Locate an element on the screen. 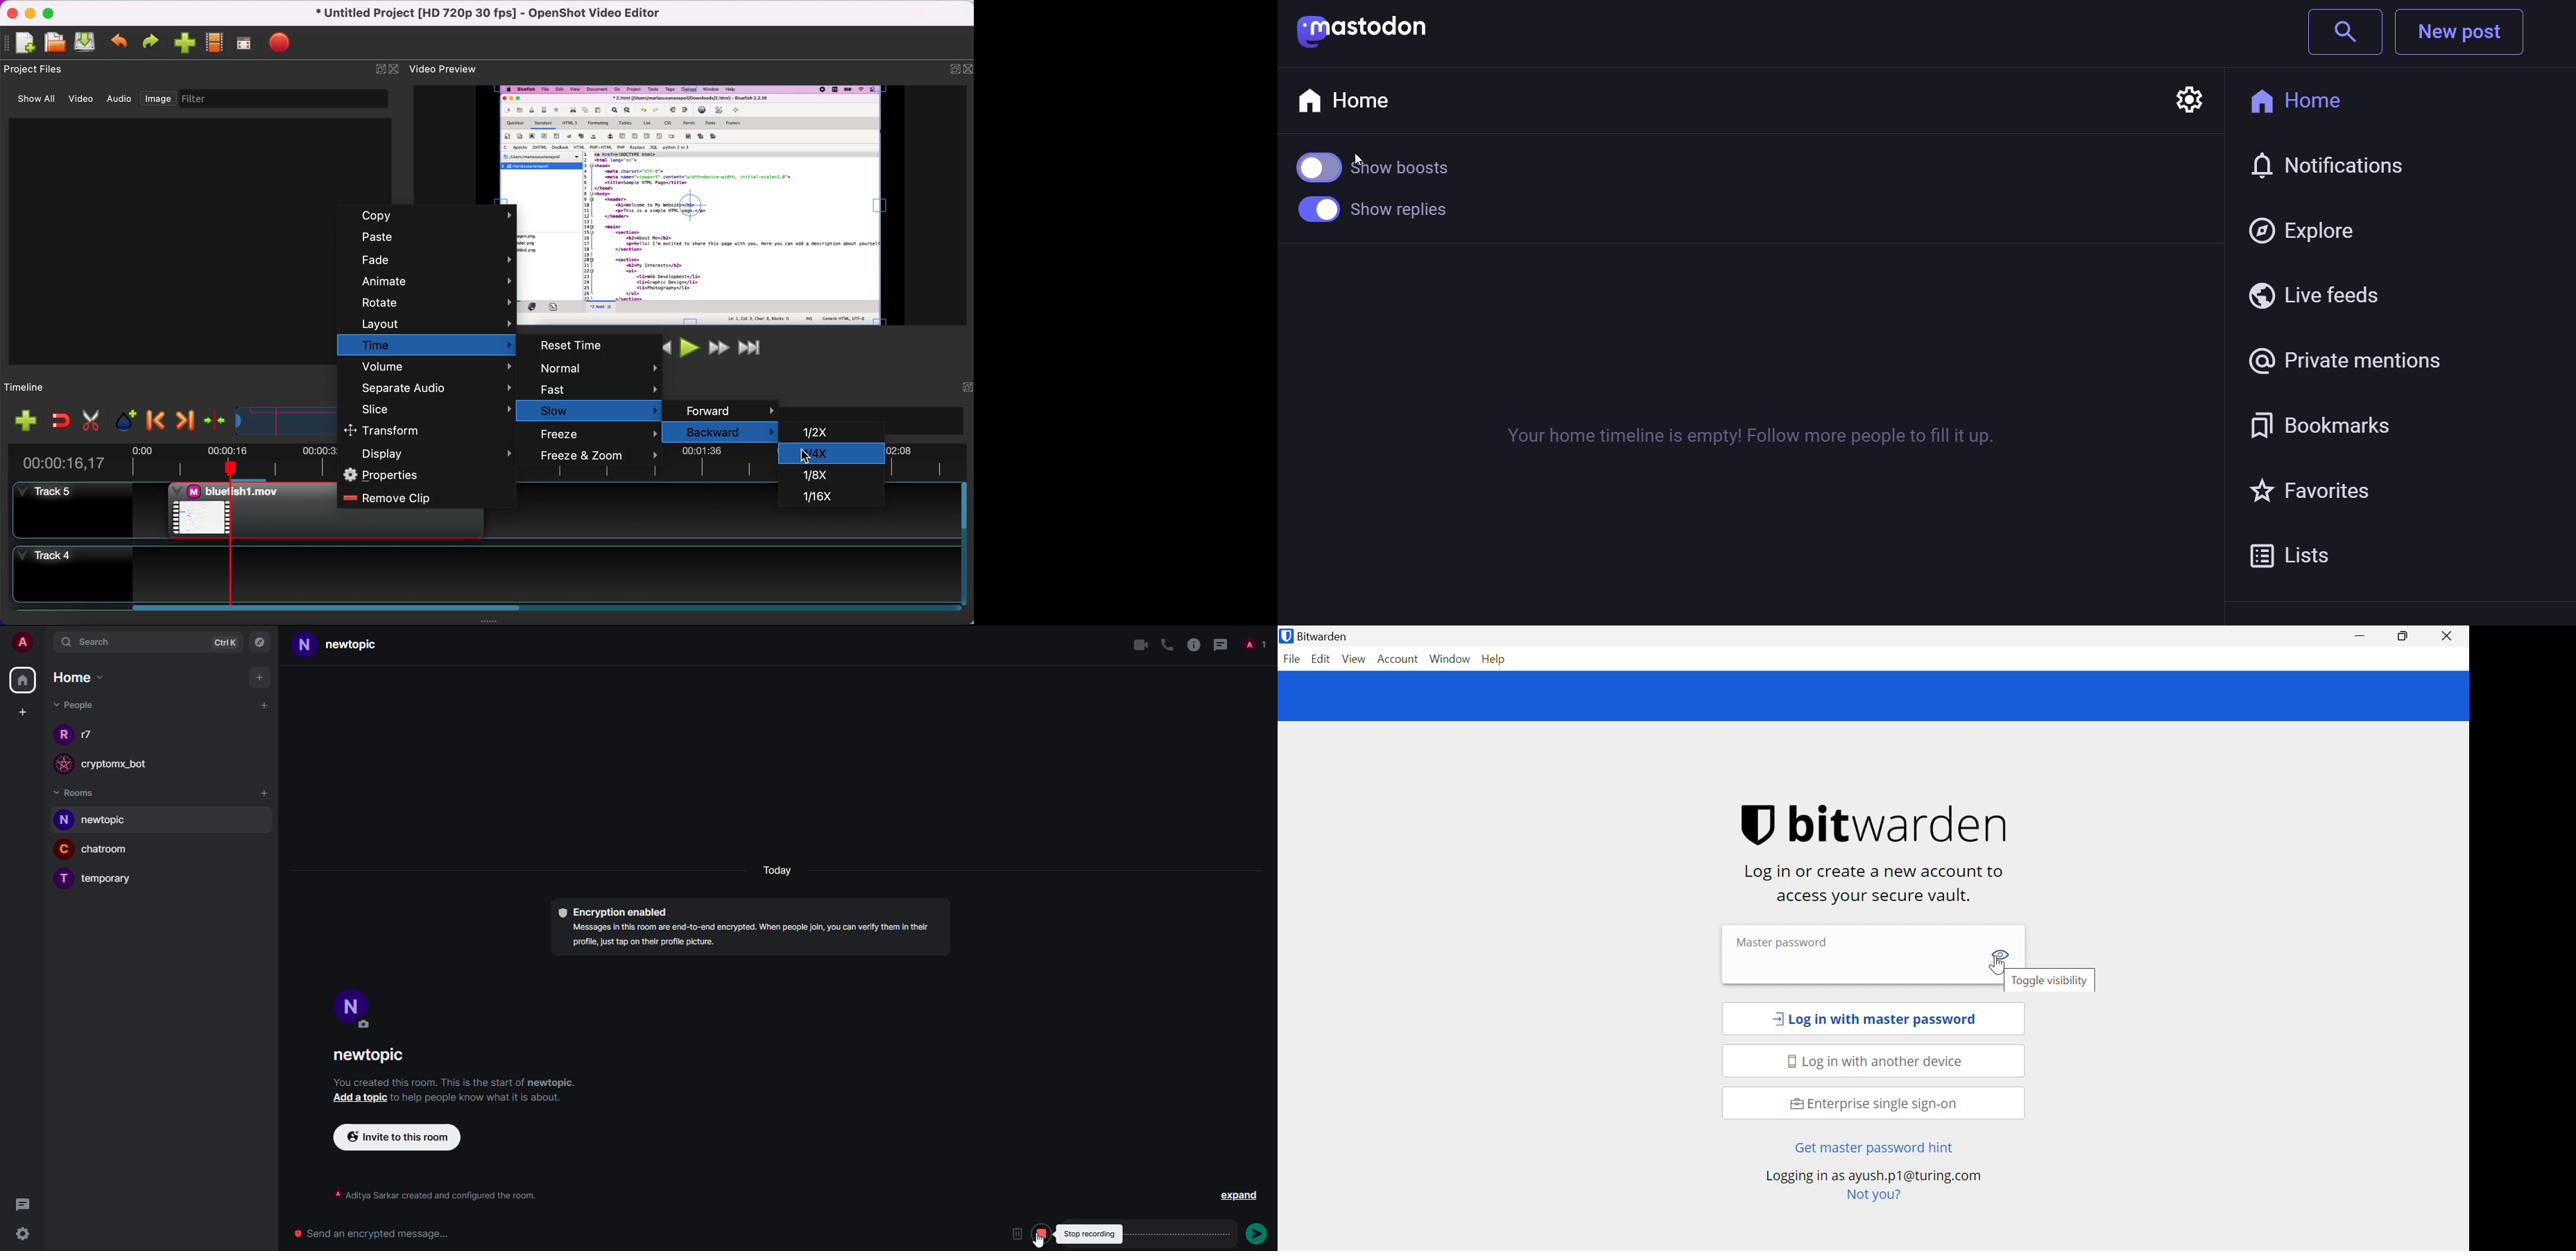 The image size is (2576, 1260). 1/16x is located at coordinates (811, 497).